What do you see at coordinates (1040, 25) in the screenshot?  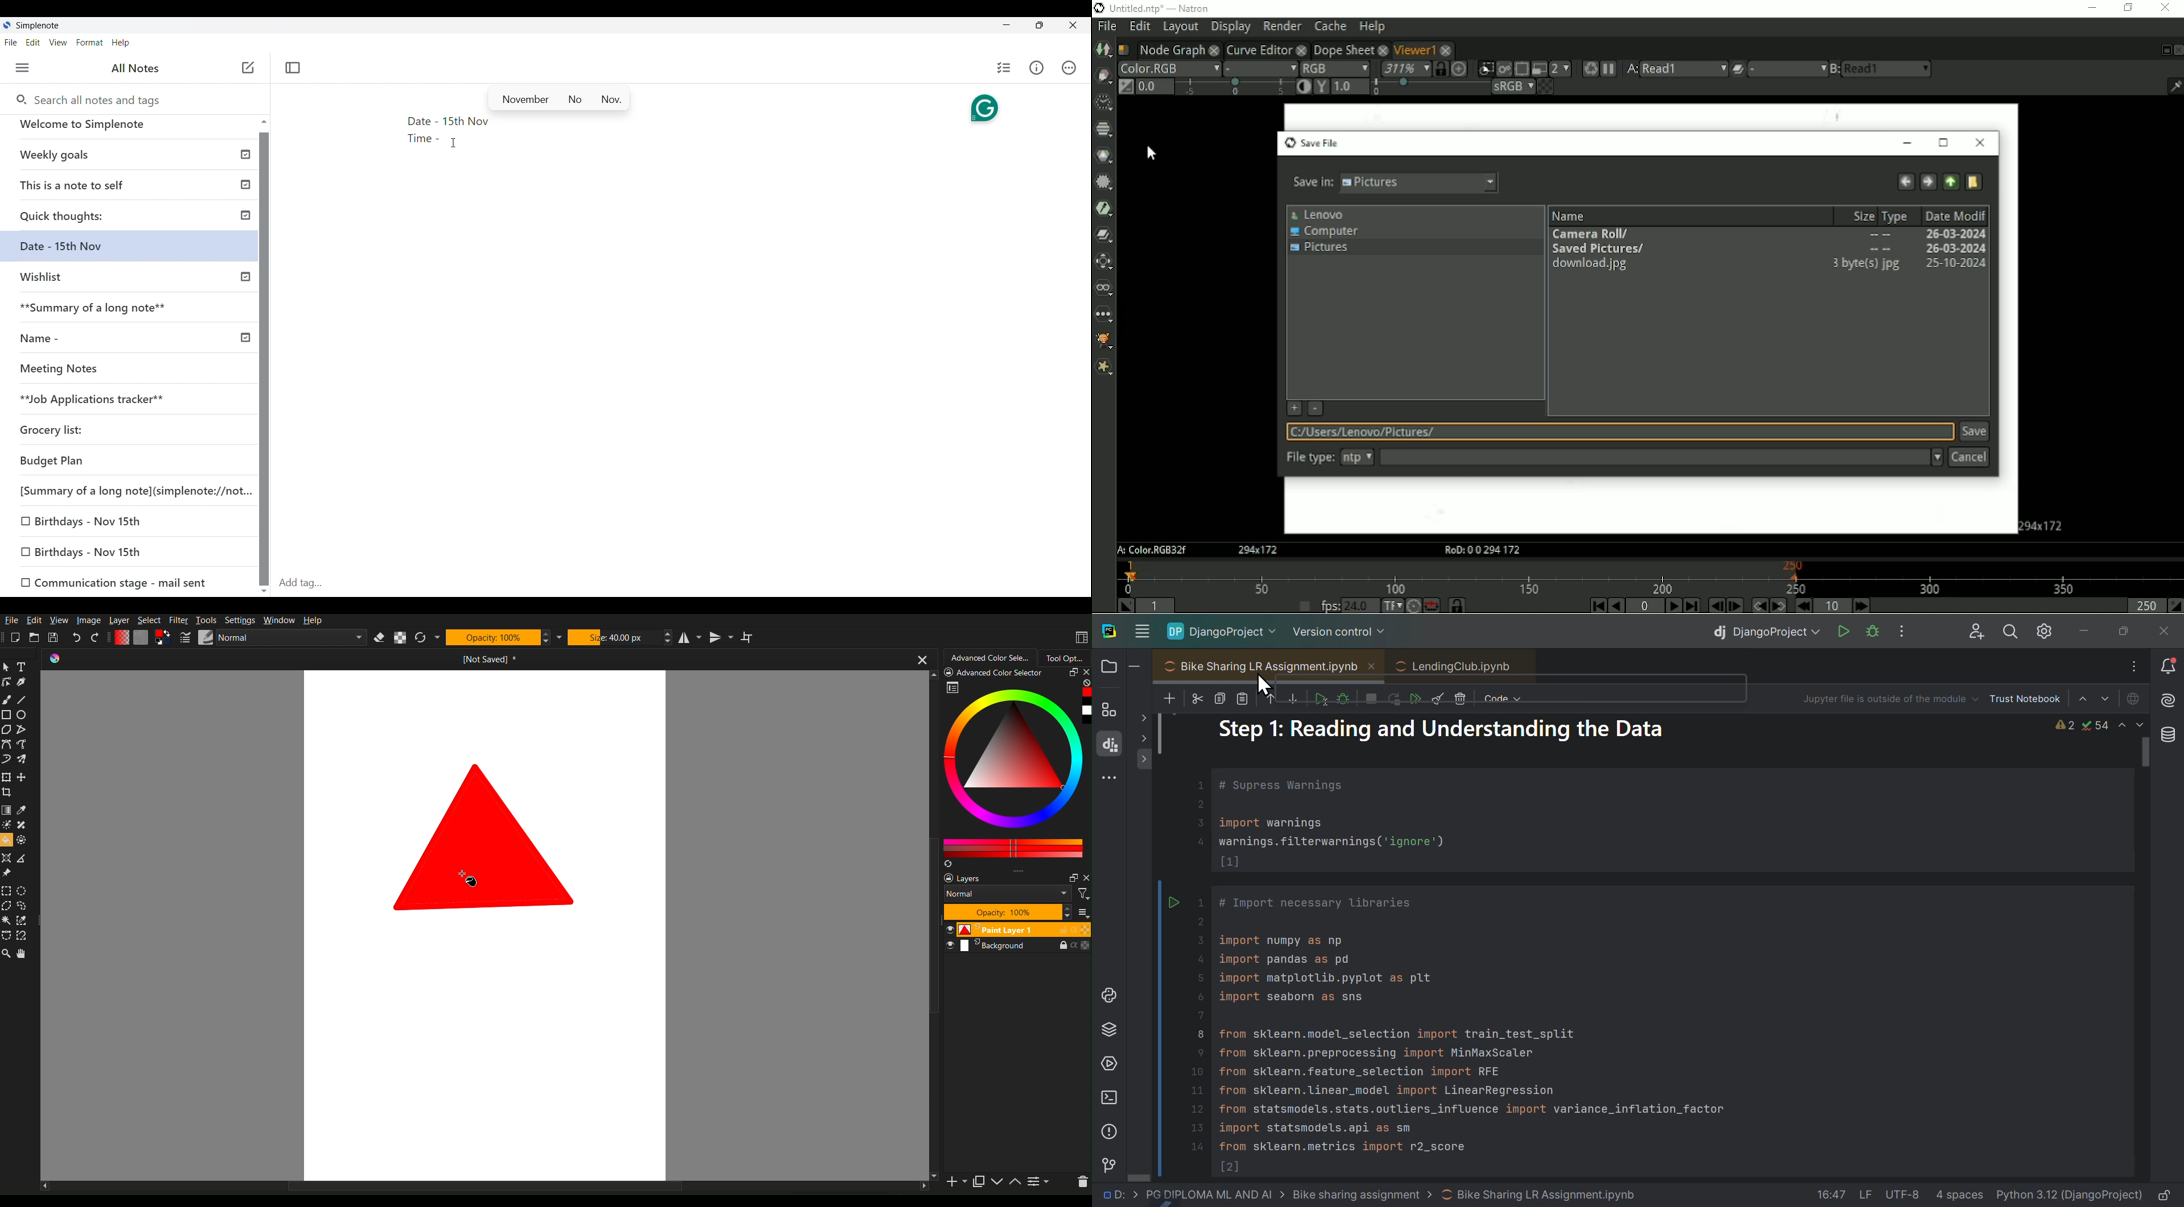 I see `Show interface in a smaller tab` at bounding box center [1040, 25].